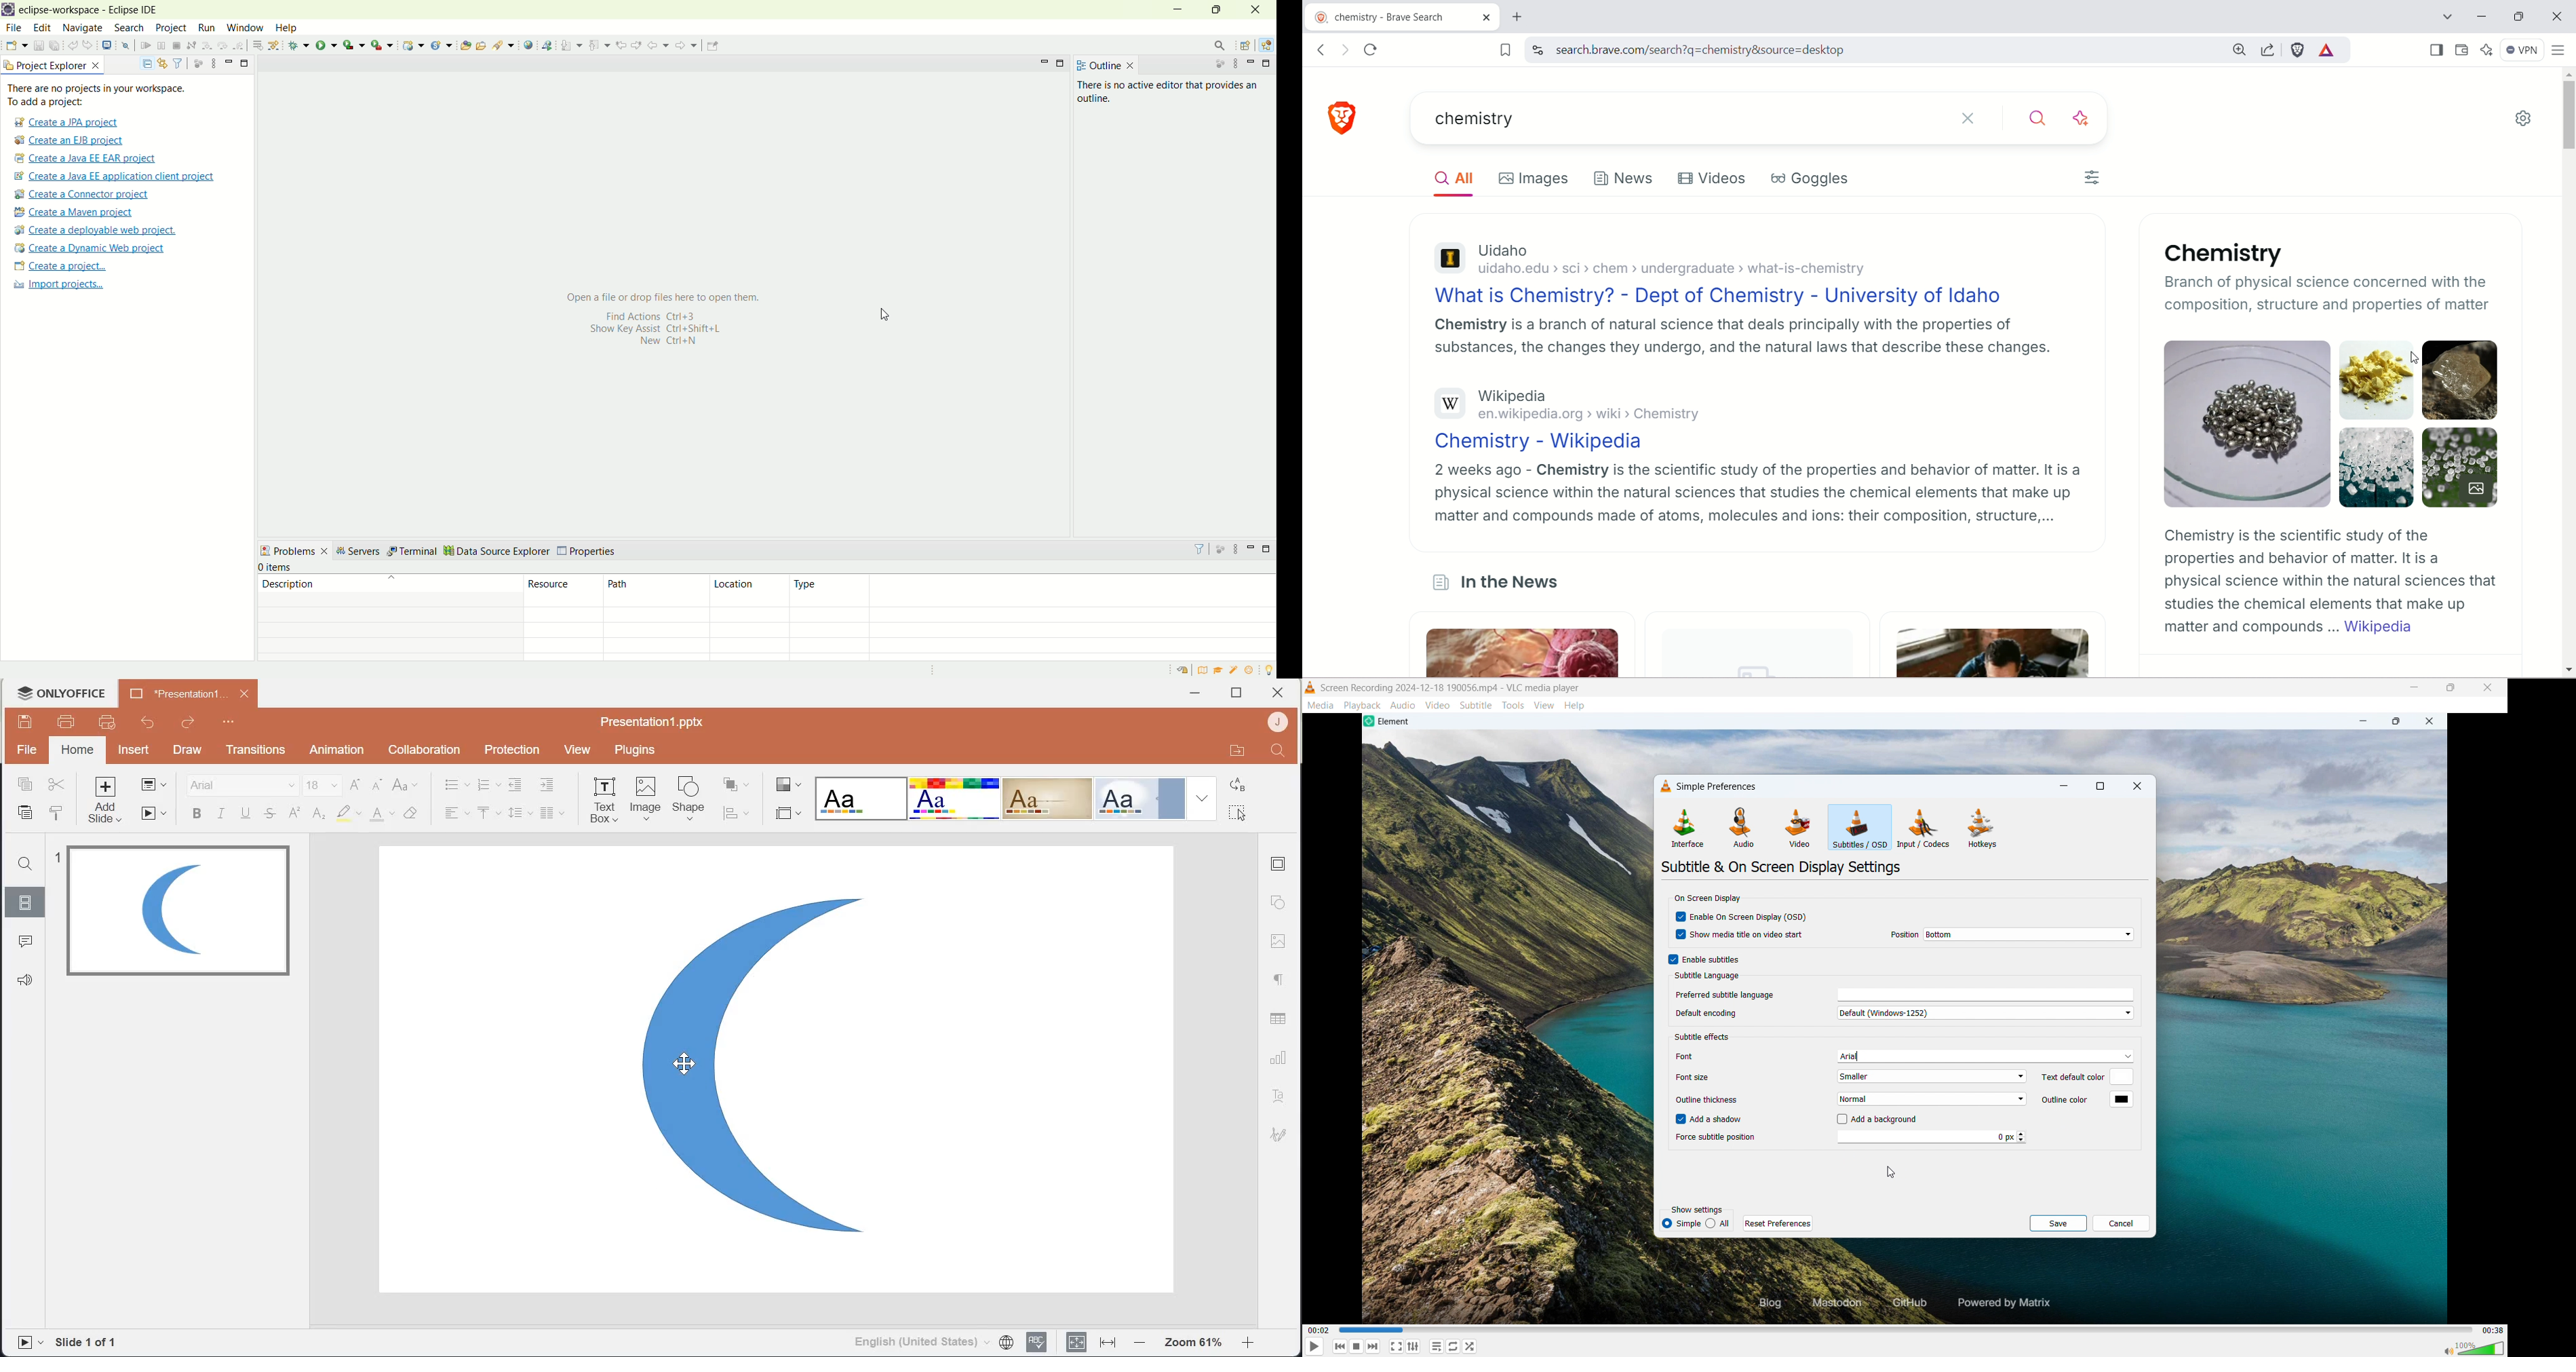 This screenshot has height=1372, width=2576. Describe the element at coordinates (1413, 1346) in the screenshot. I see `toggle playlist` at that location.